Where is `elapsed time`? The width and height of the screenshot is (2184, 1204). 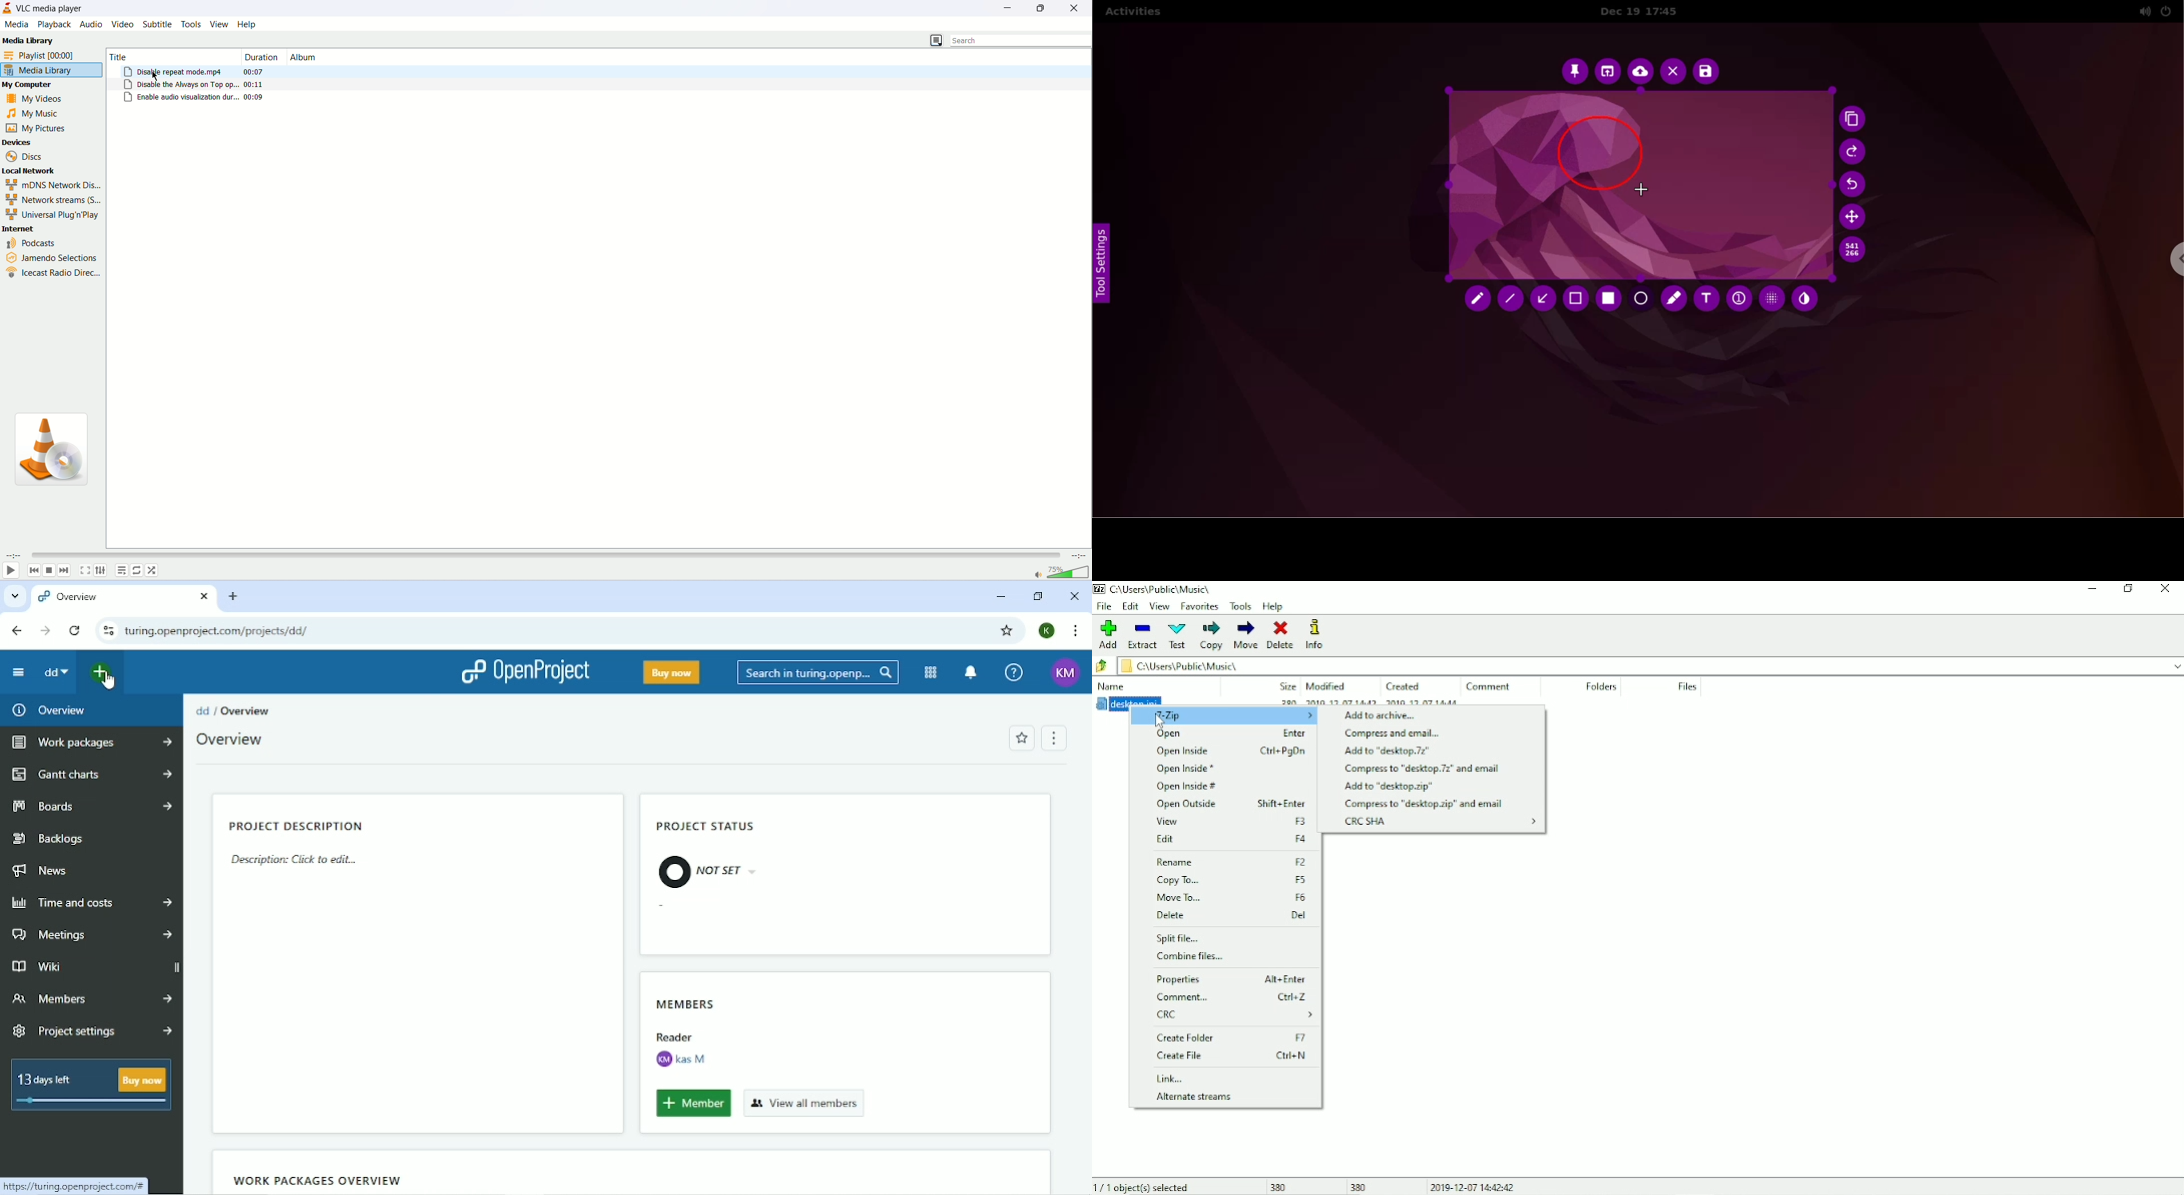
elapsed time is located at coordinates (14, 555).